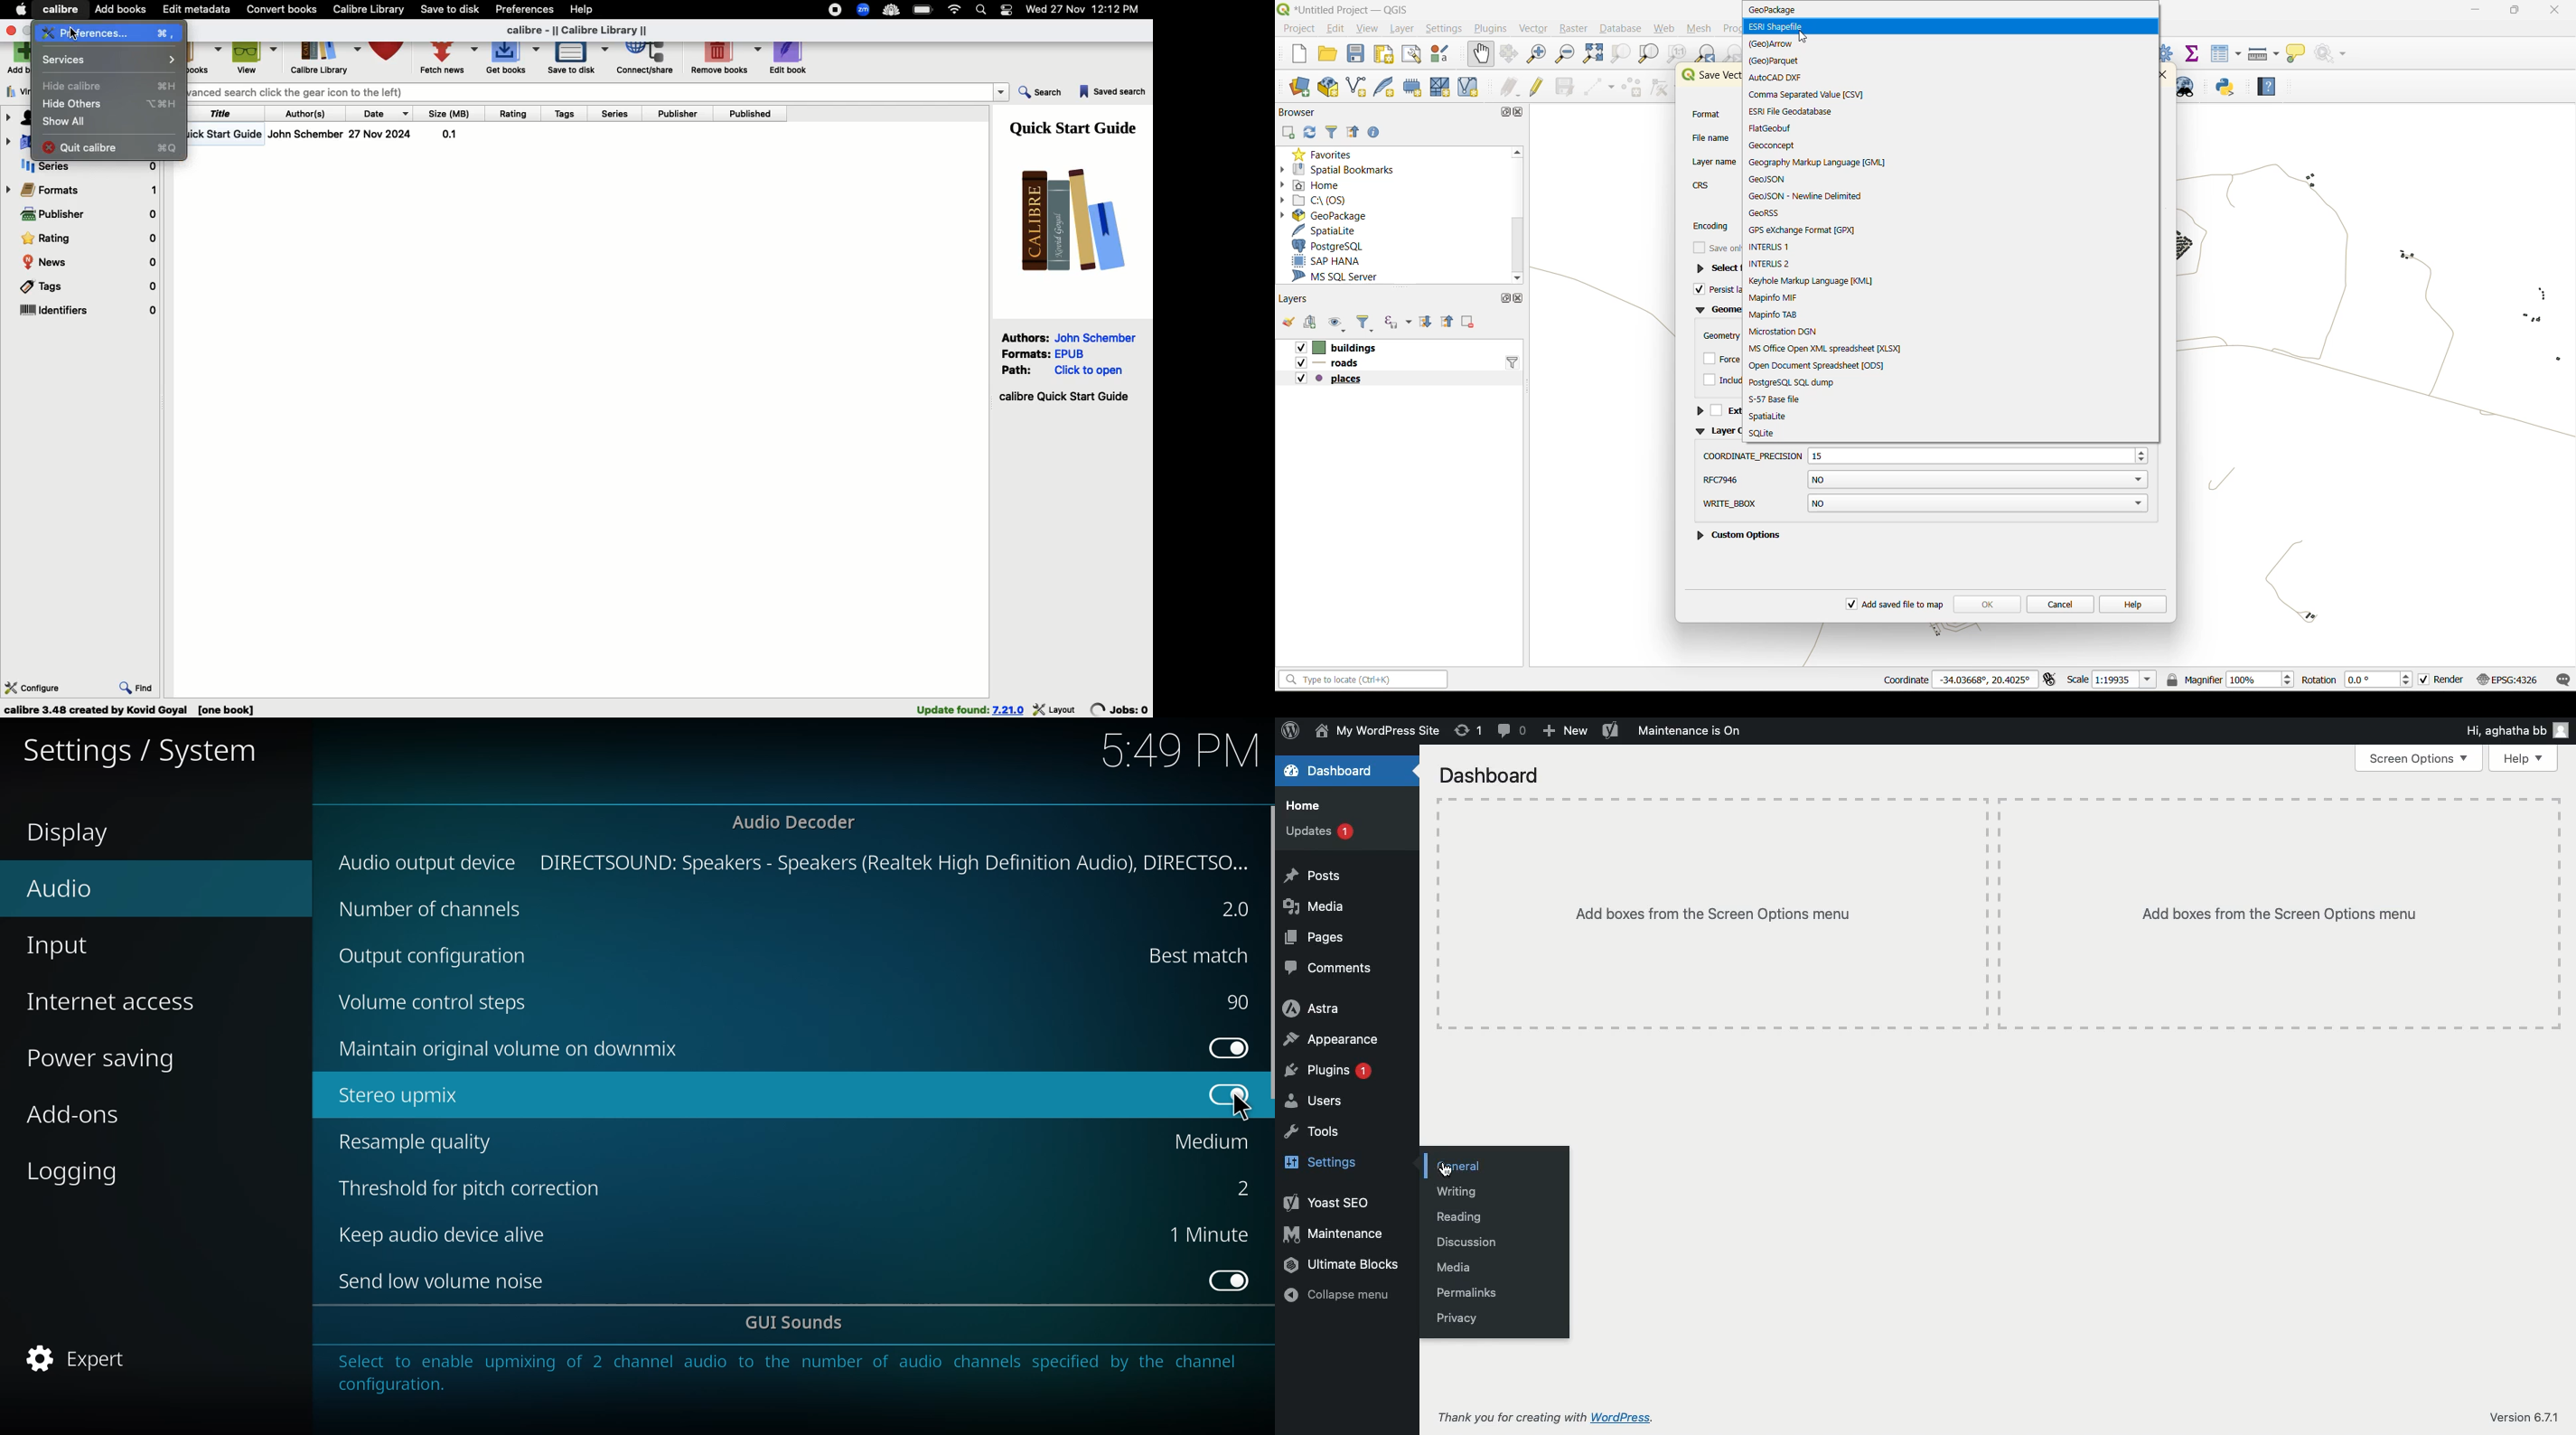 This screenshot has height=1456, width=2576. Describe the element at coordinates (1762, 433) in the screenshot. I see `sqlite` at that location.